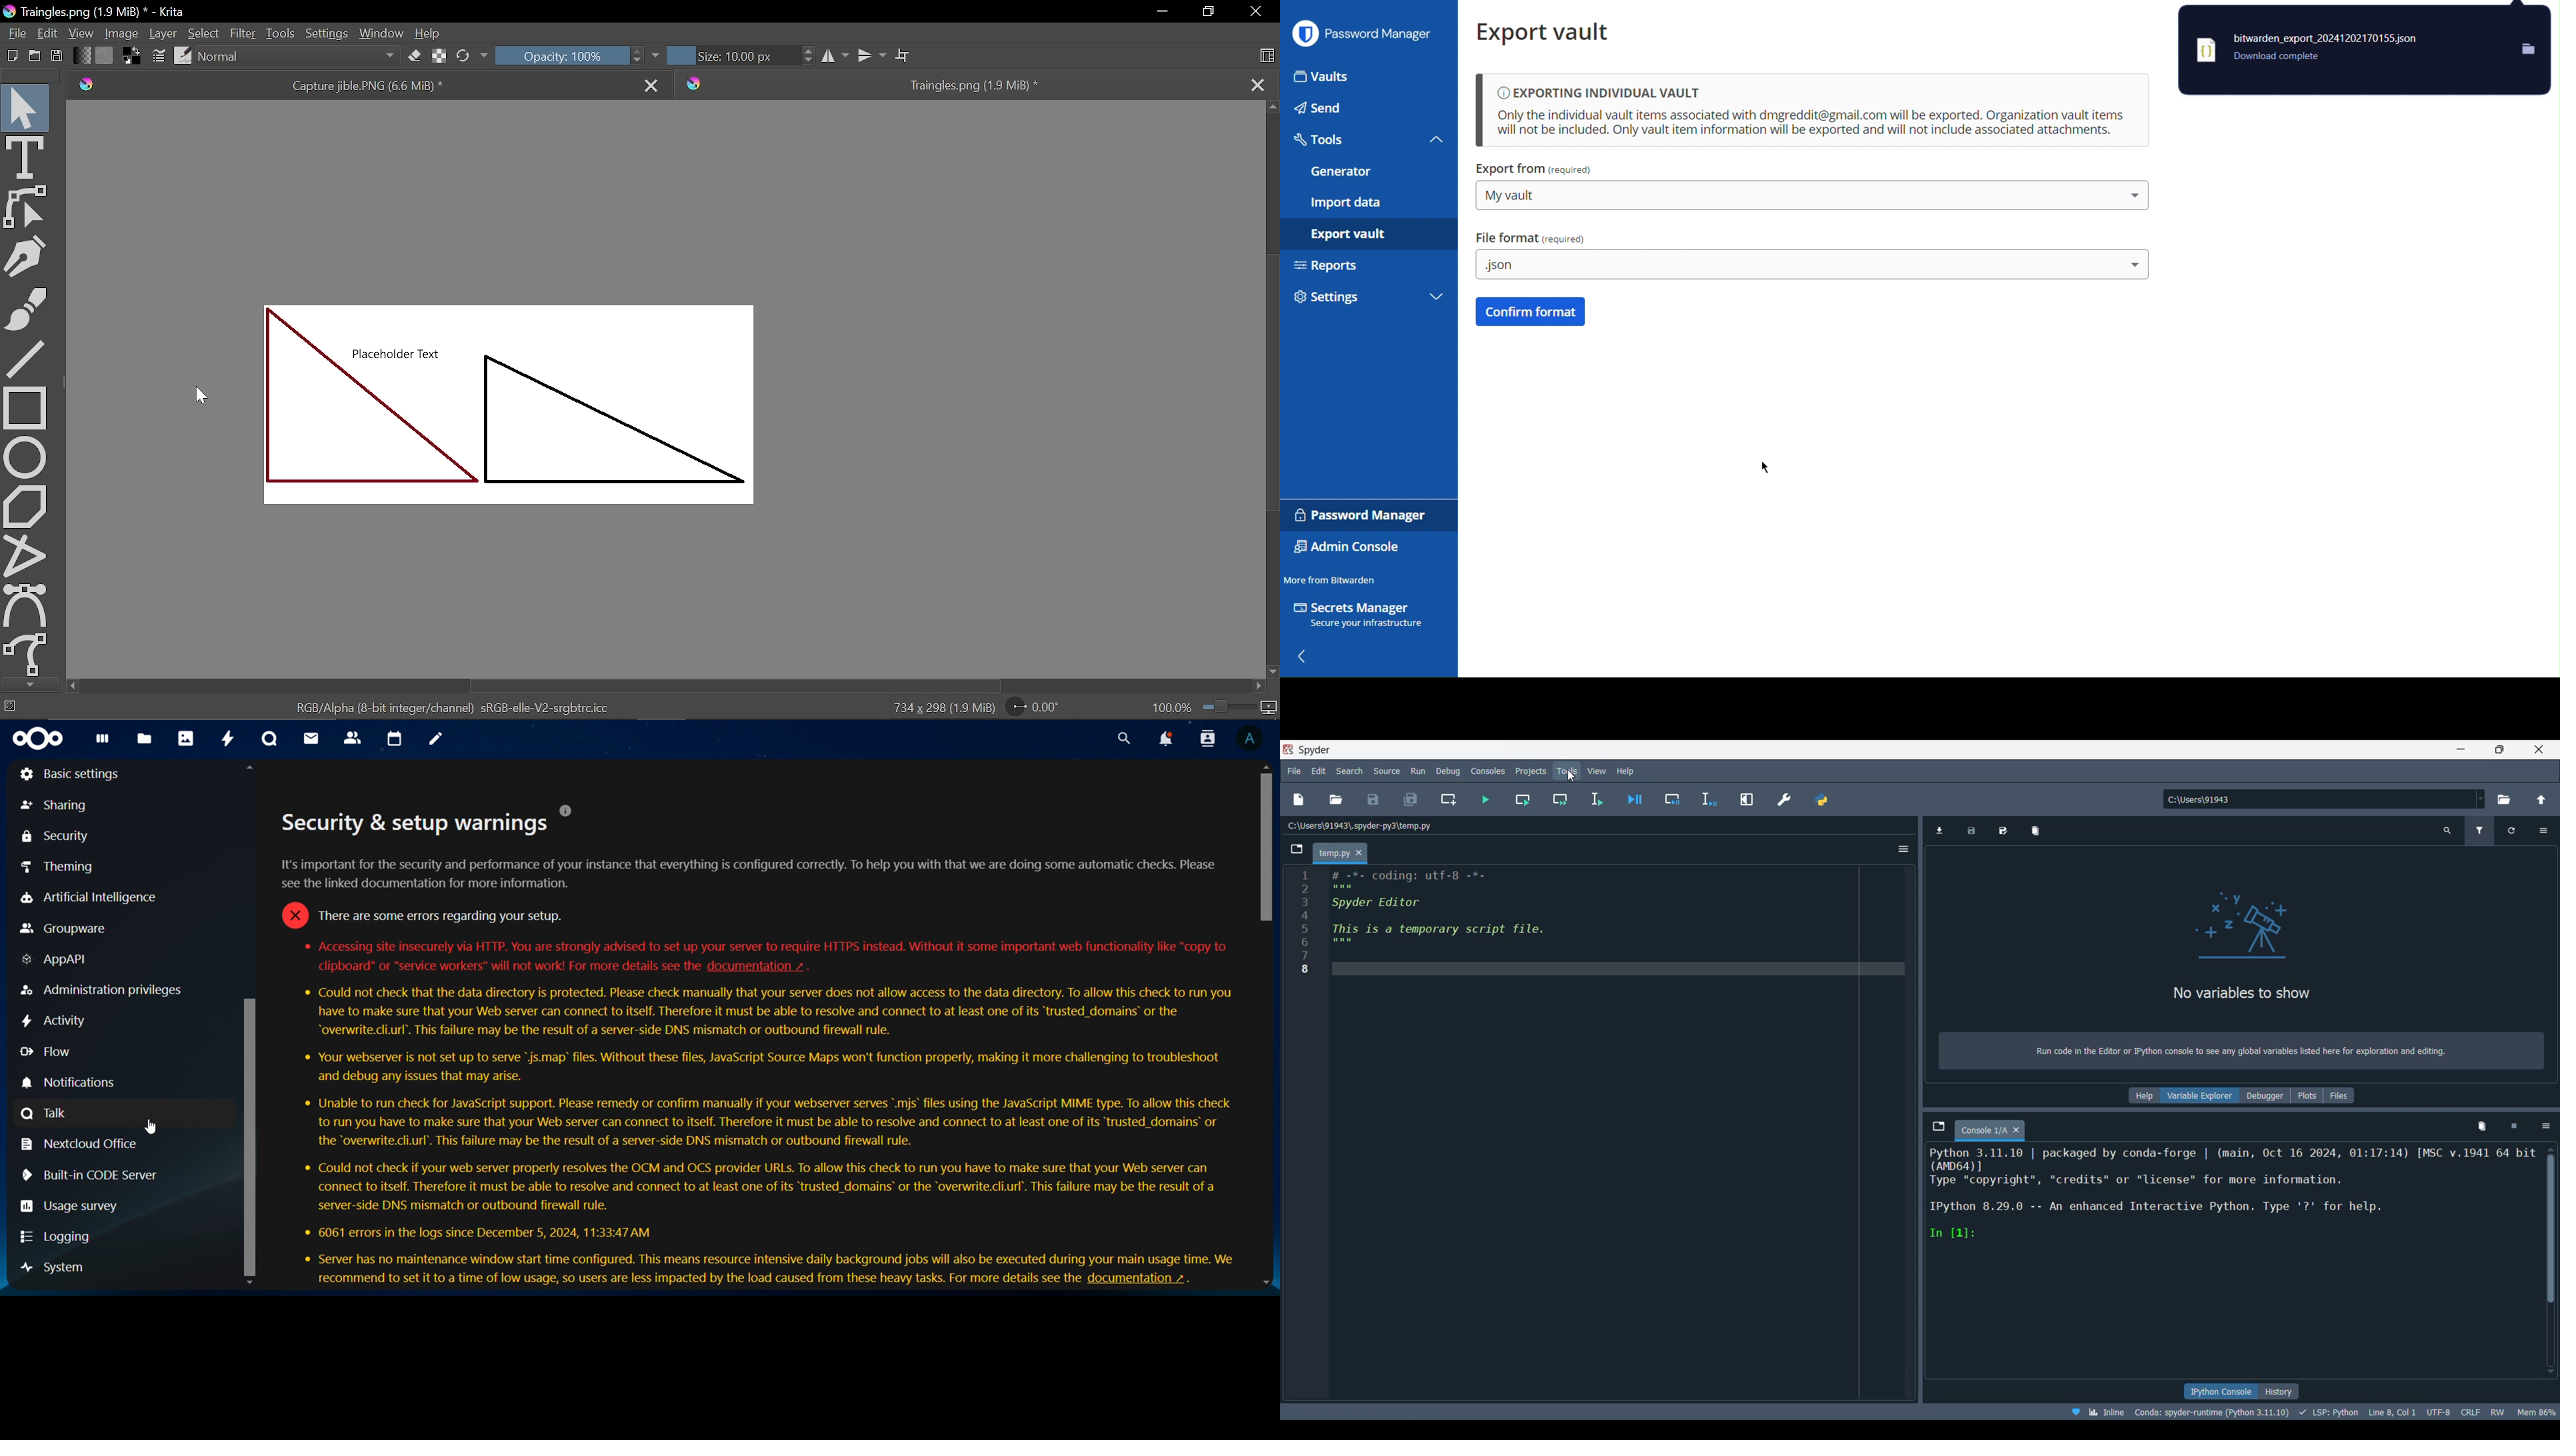 Image resolution: width=2576 pixels, height=1456 pixels. I want to click on Wrap around mode, so click(905, 57).